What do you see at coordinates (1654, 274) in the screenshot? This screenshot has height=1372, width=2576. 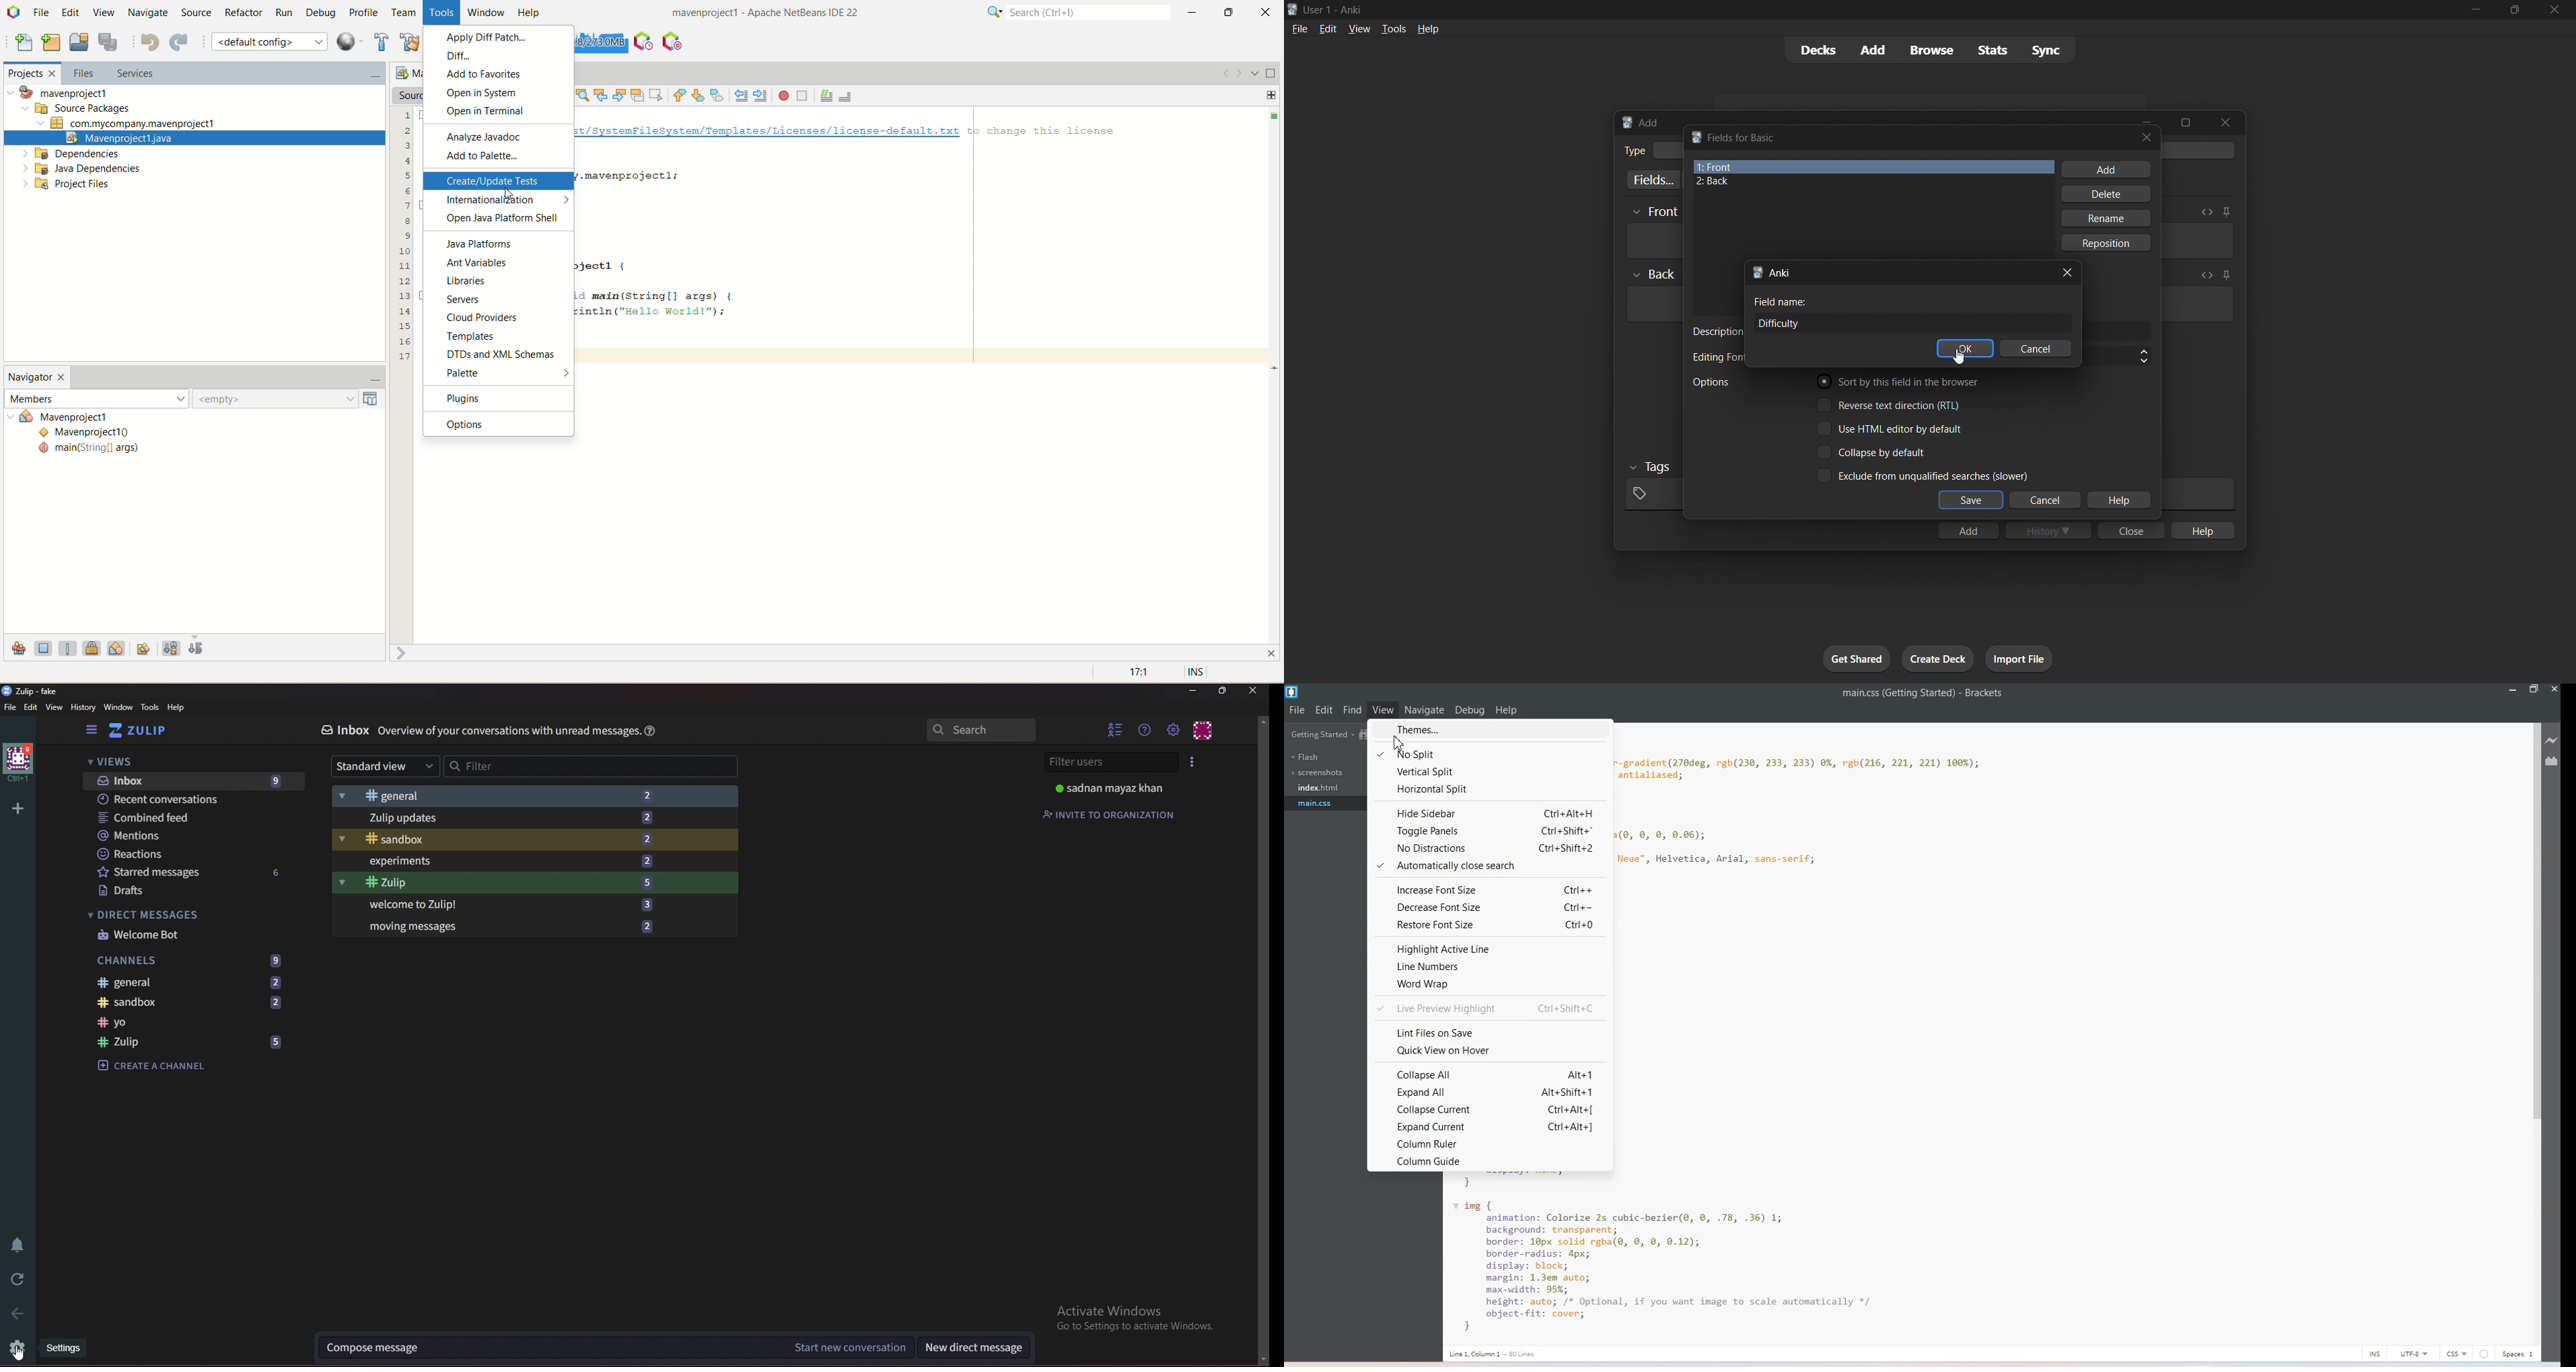 I see `` at bounding box center [1654, 274].